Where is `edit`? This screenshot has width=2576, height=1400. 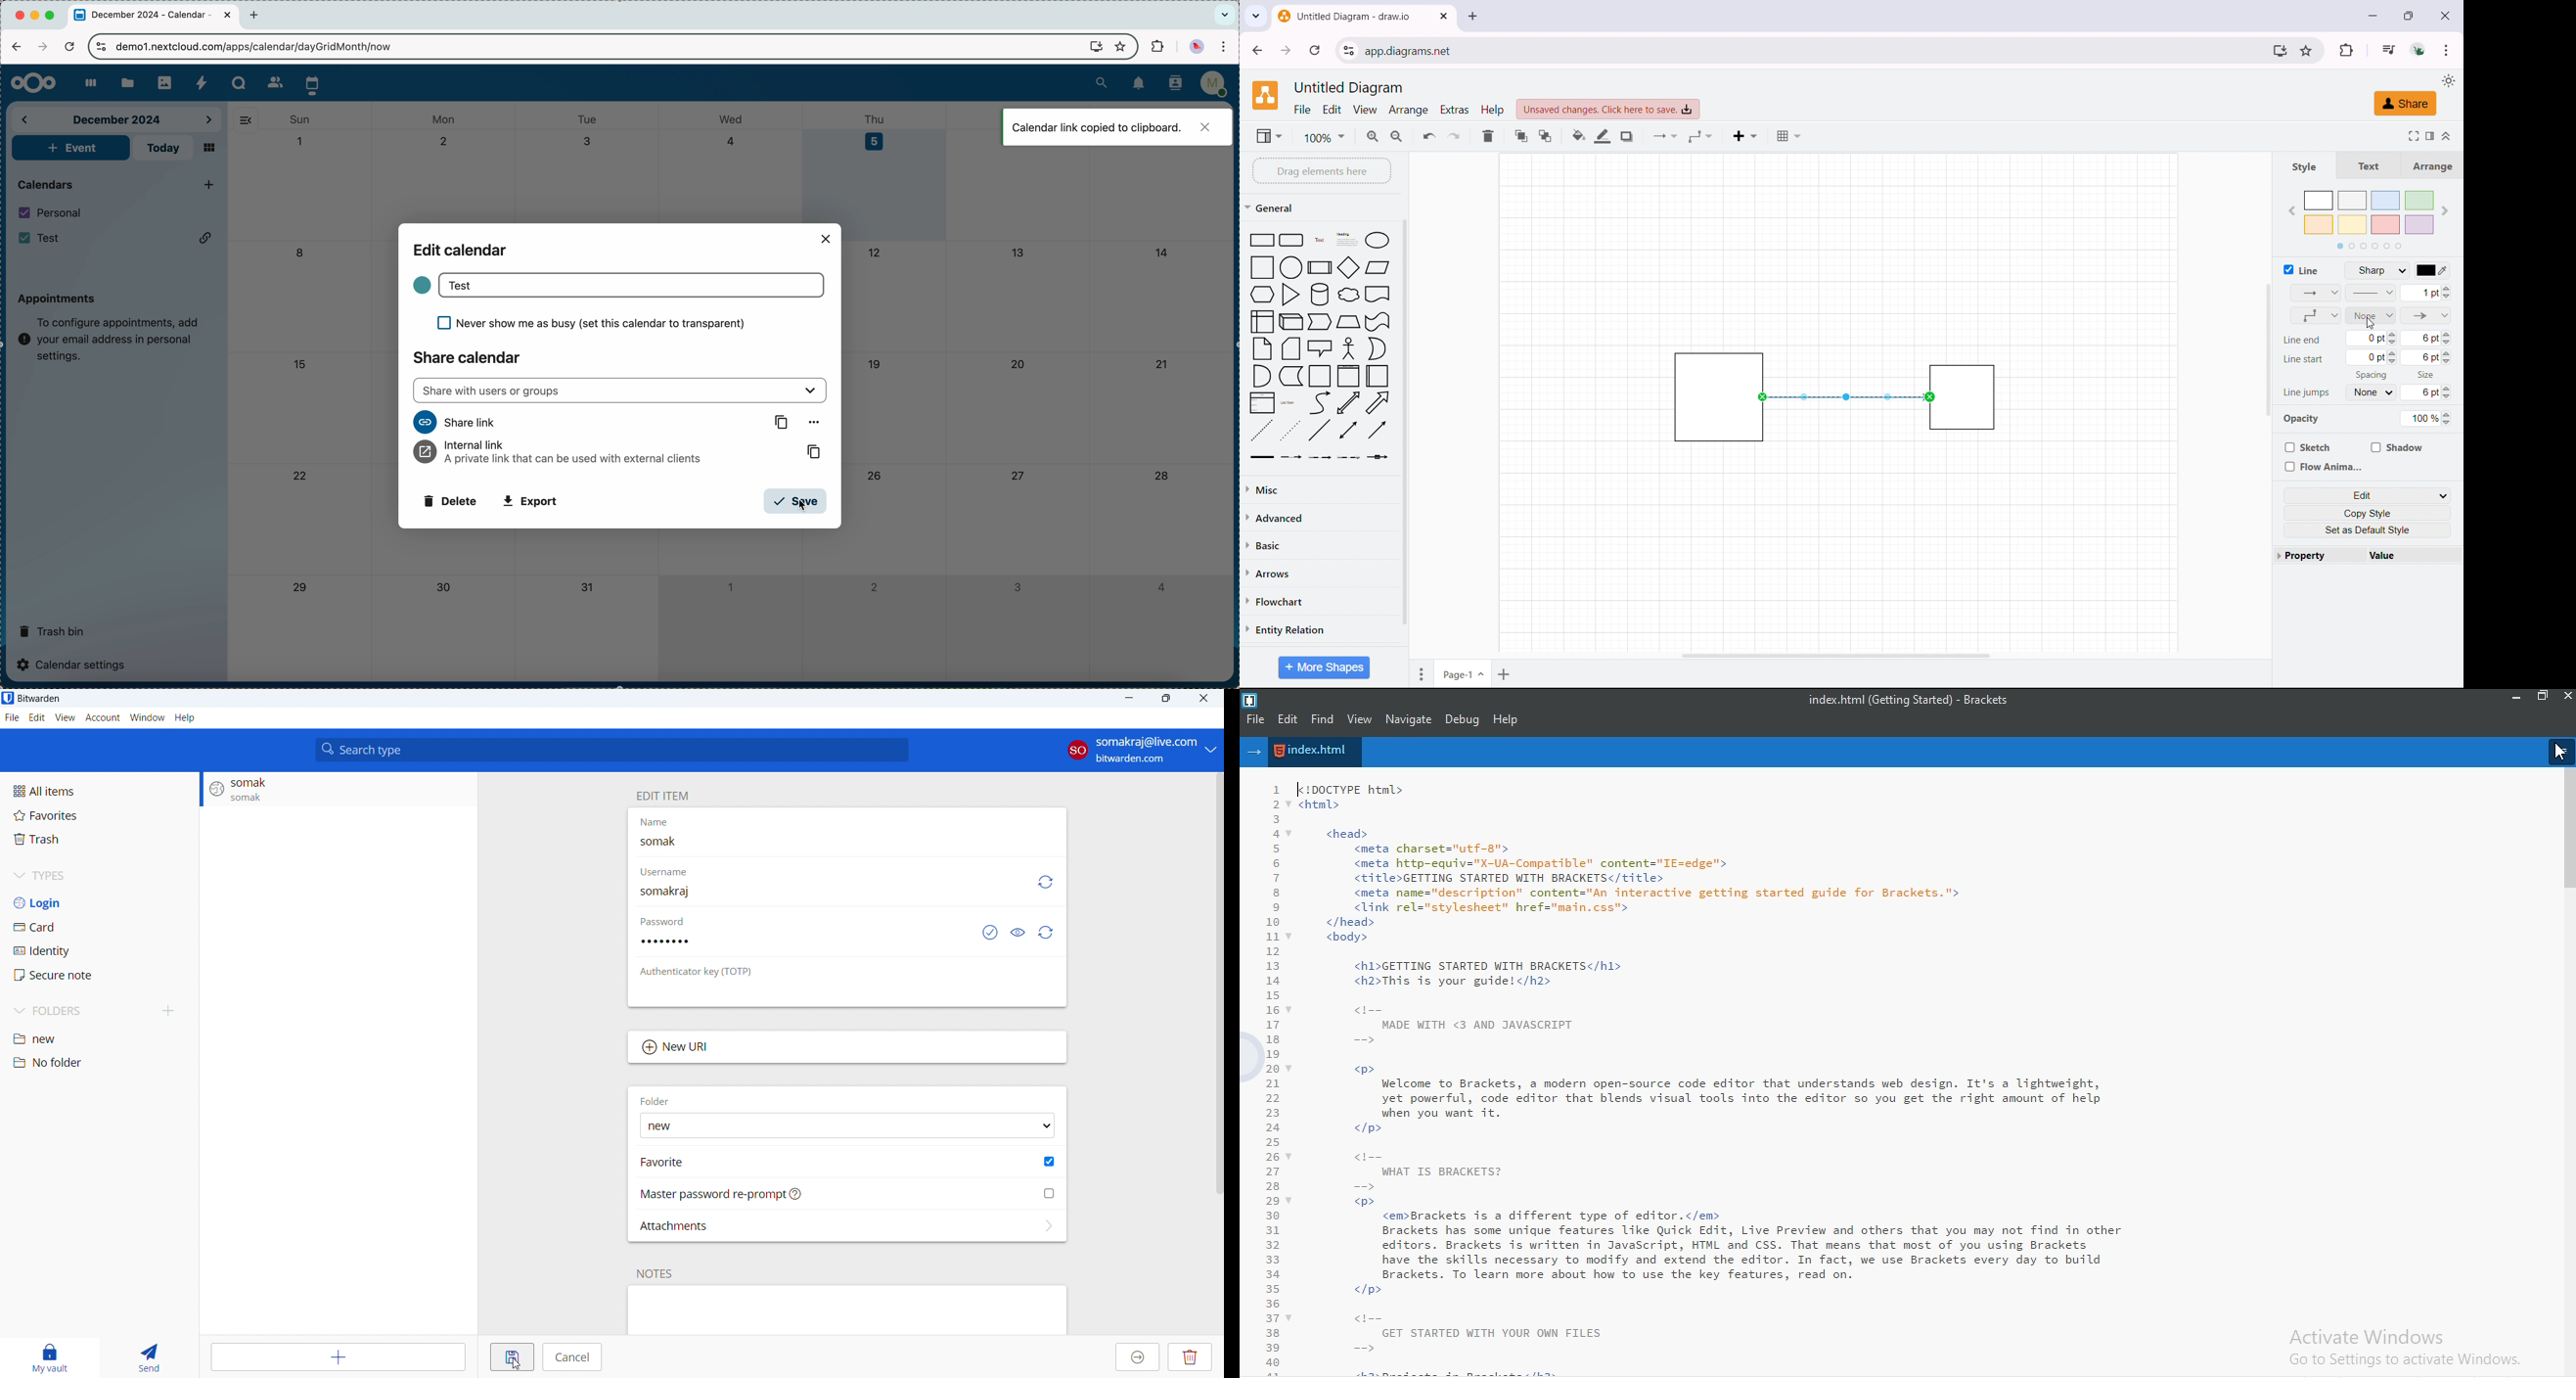 edit is located at coordinates (1333, 110).